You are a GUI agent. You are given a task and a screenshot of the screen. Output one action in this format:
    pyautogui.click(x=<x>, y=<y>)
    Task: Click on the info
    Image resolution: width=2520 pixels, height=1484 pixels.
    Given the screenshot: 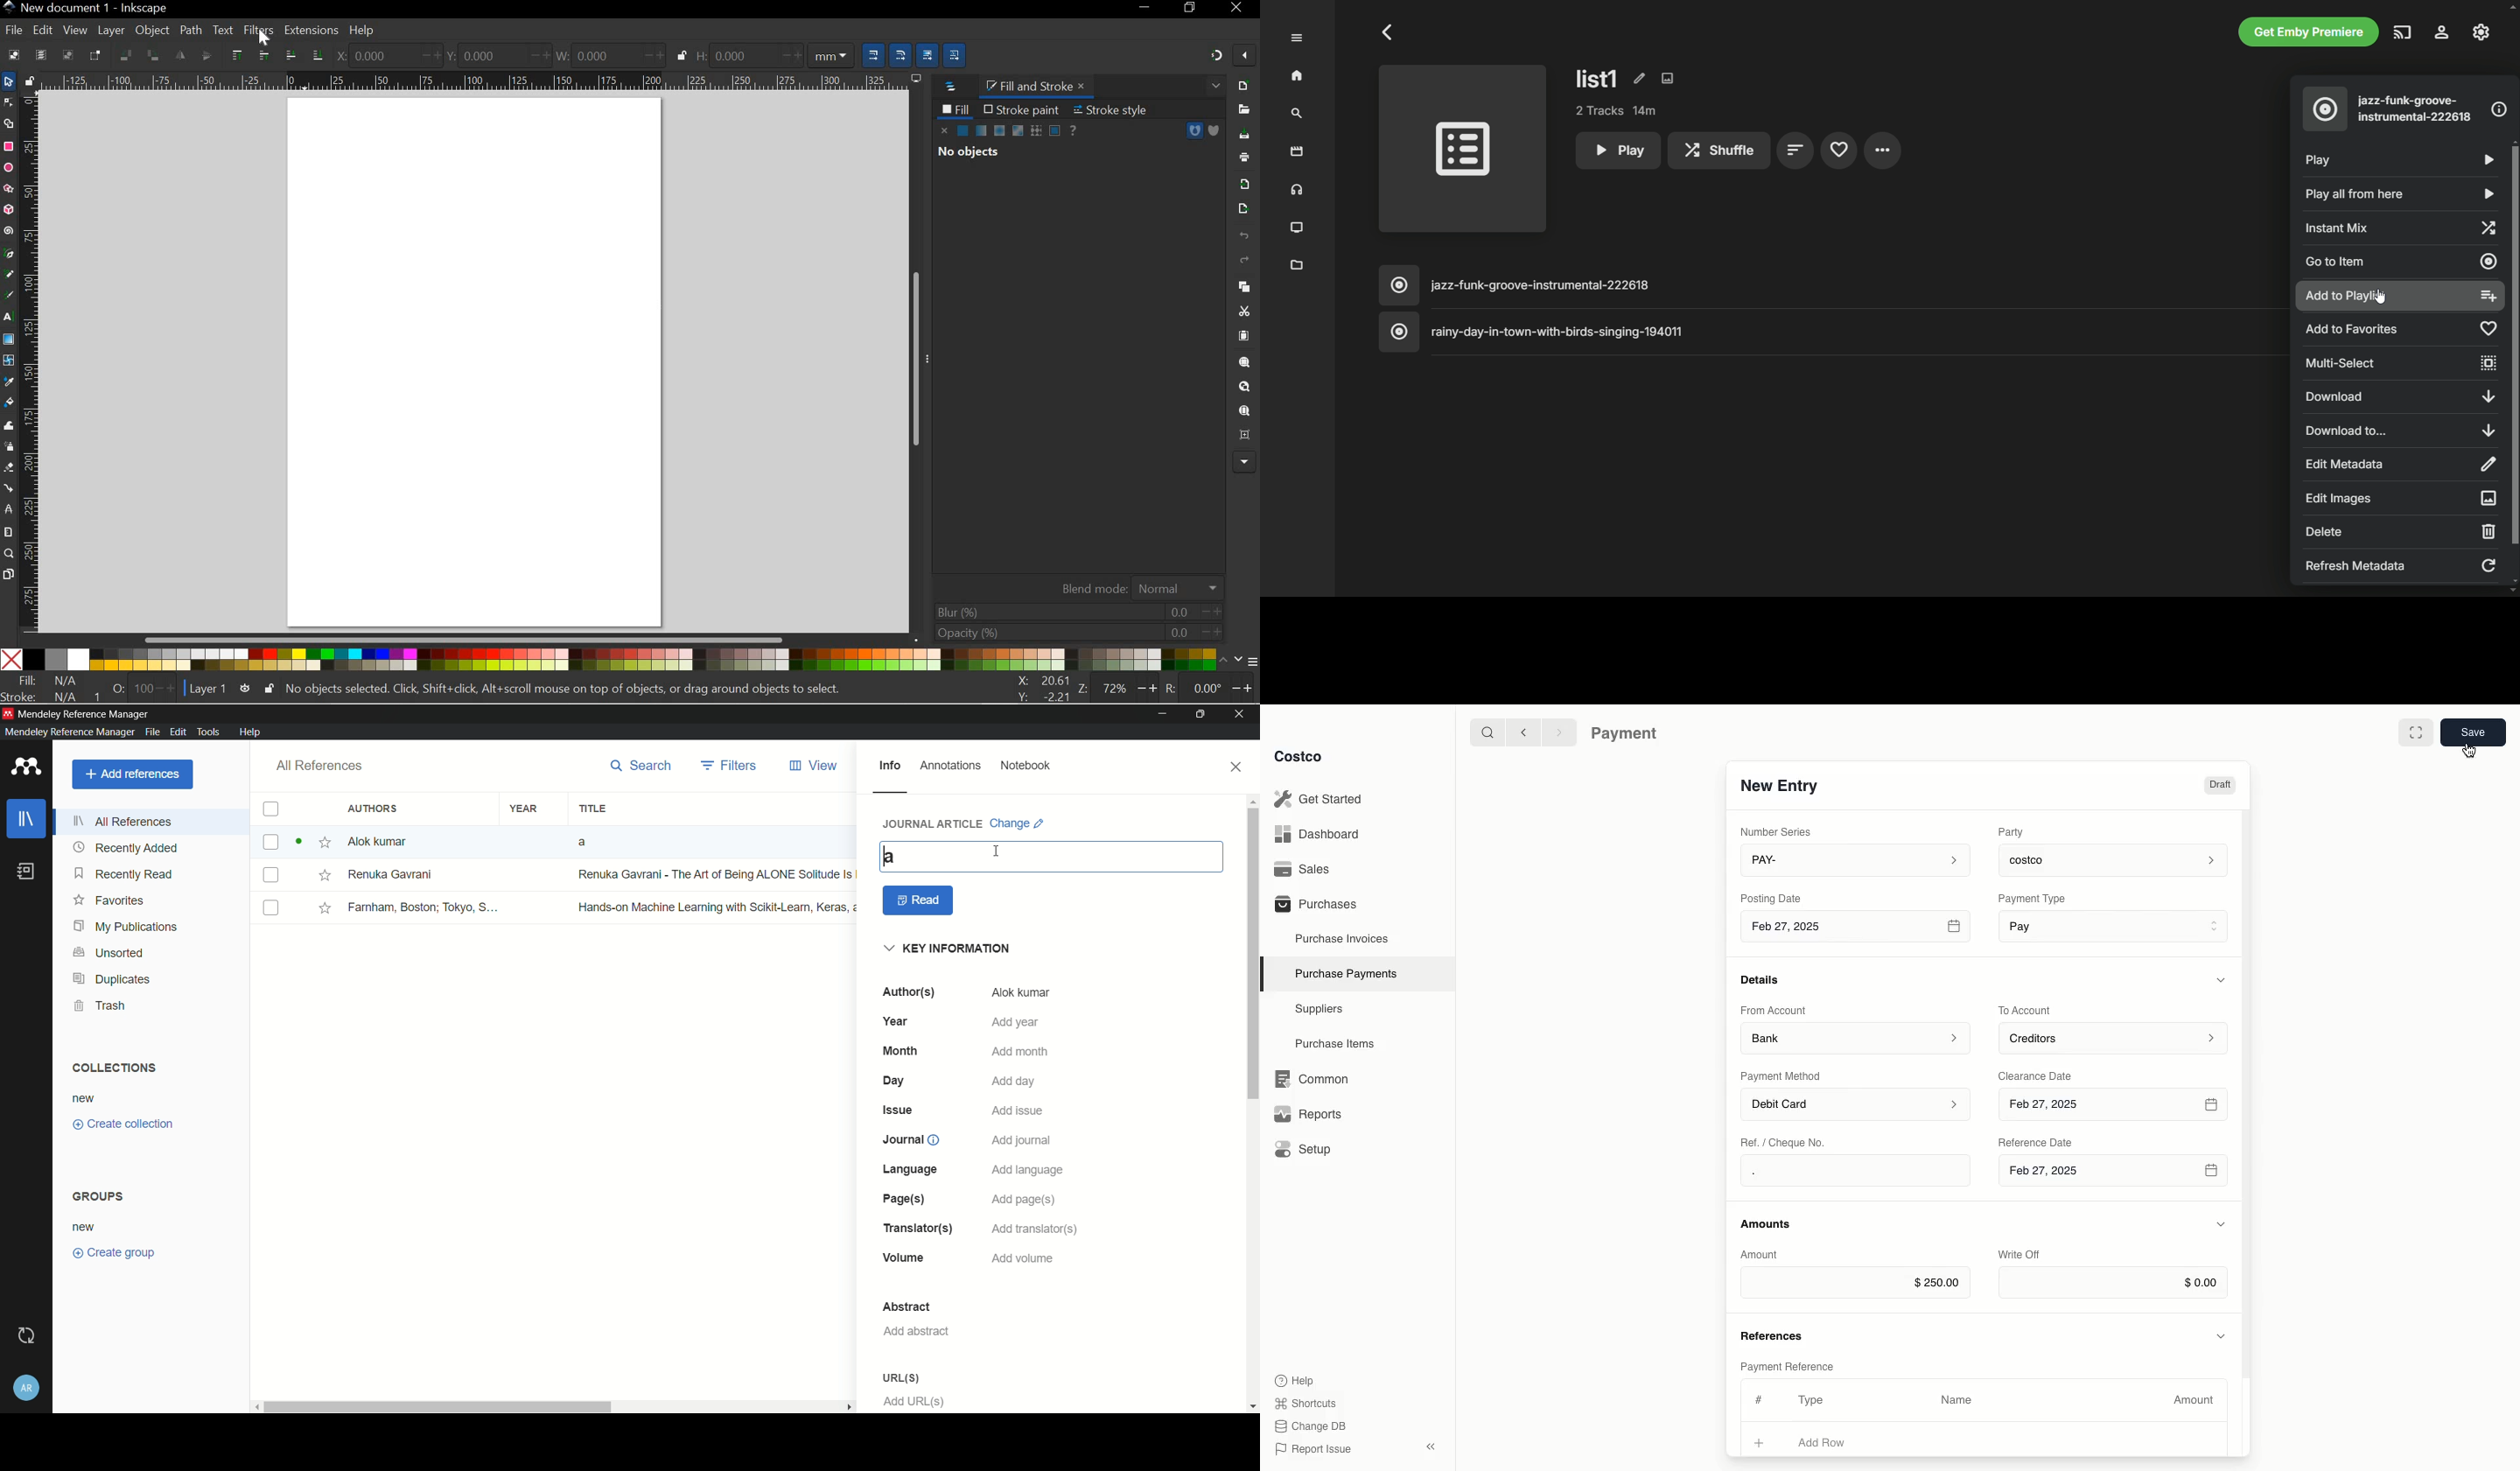 What is the action you would take?
    pyautogui.click(x=889, y=766)
    